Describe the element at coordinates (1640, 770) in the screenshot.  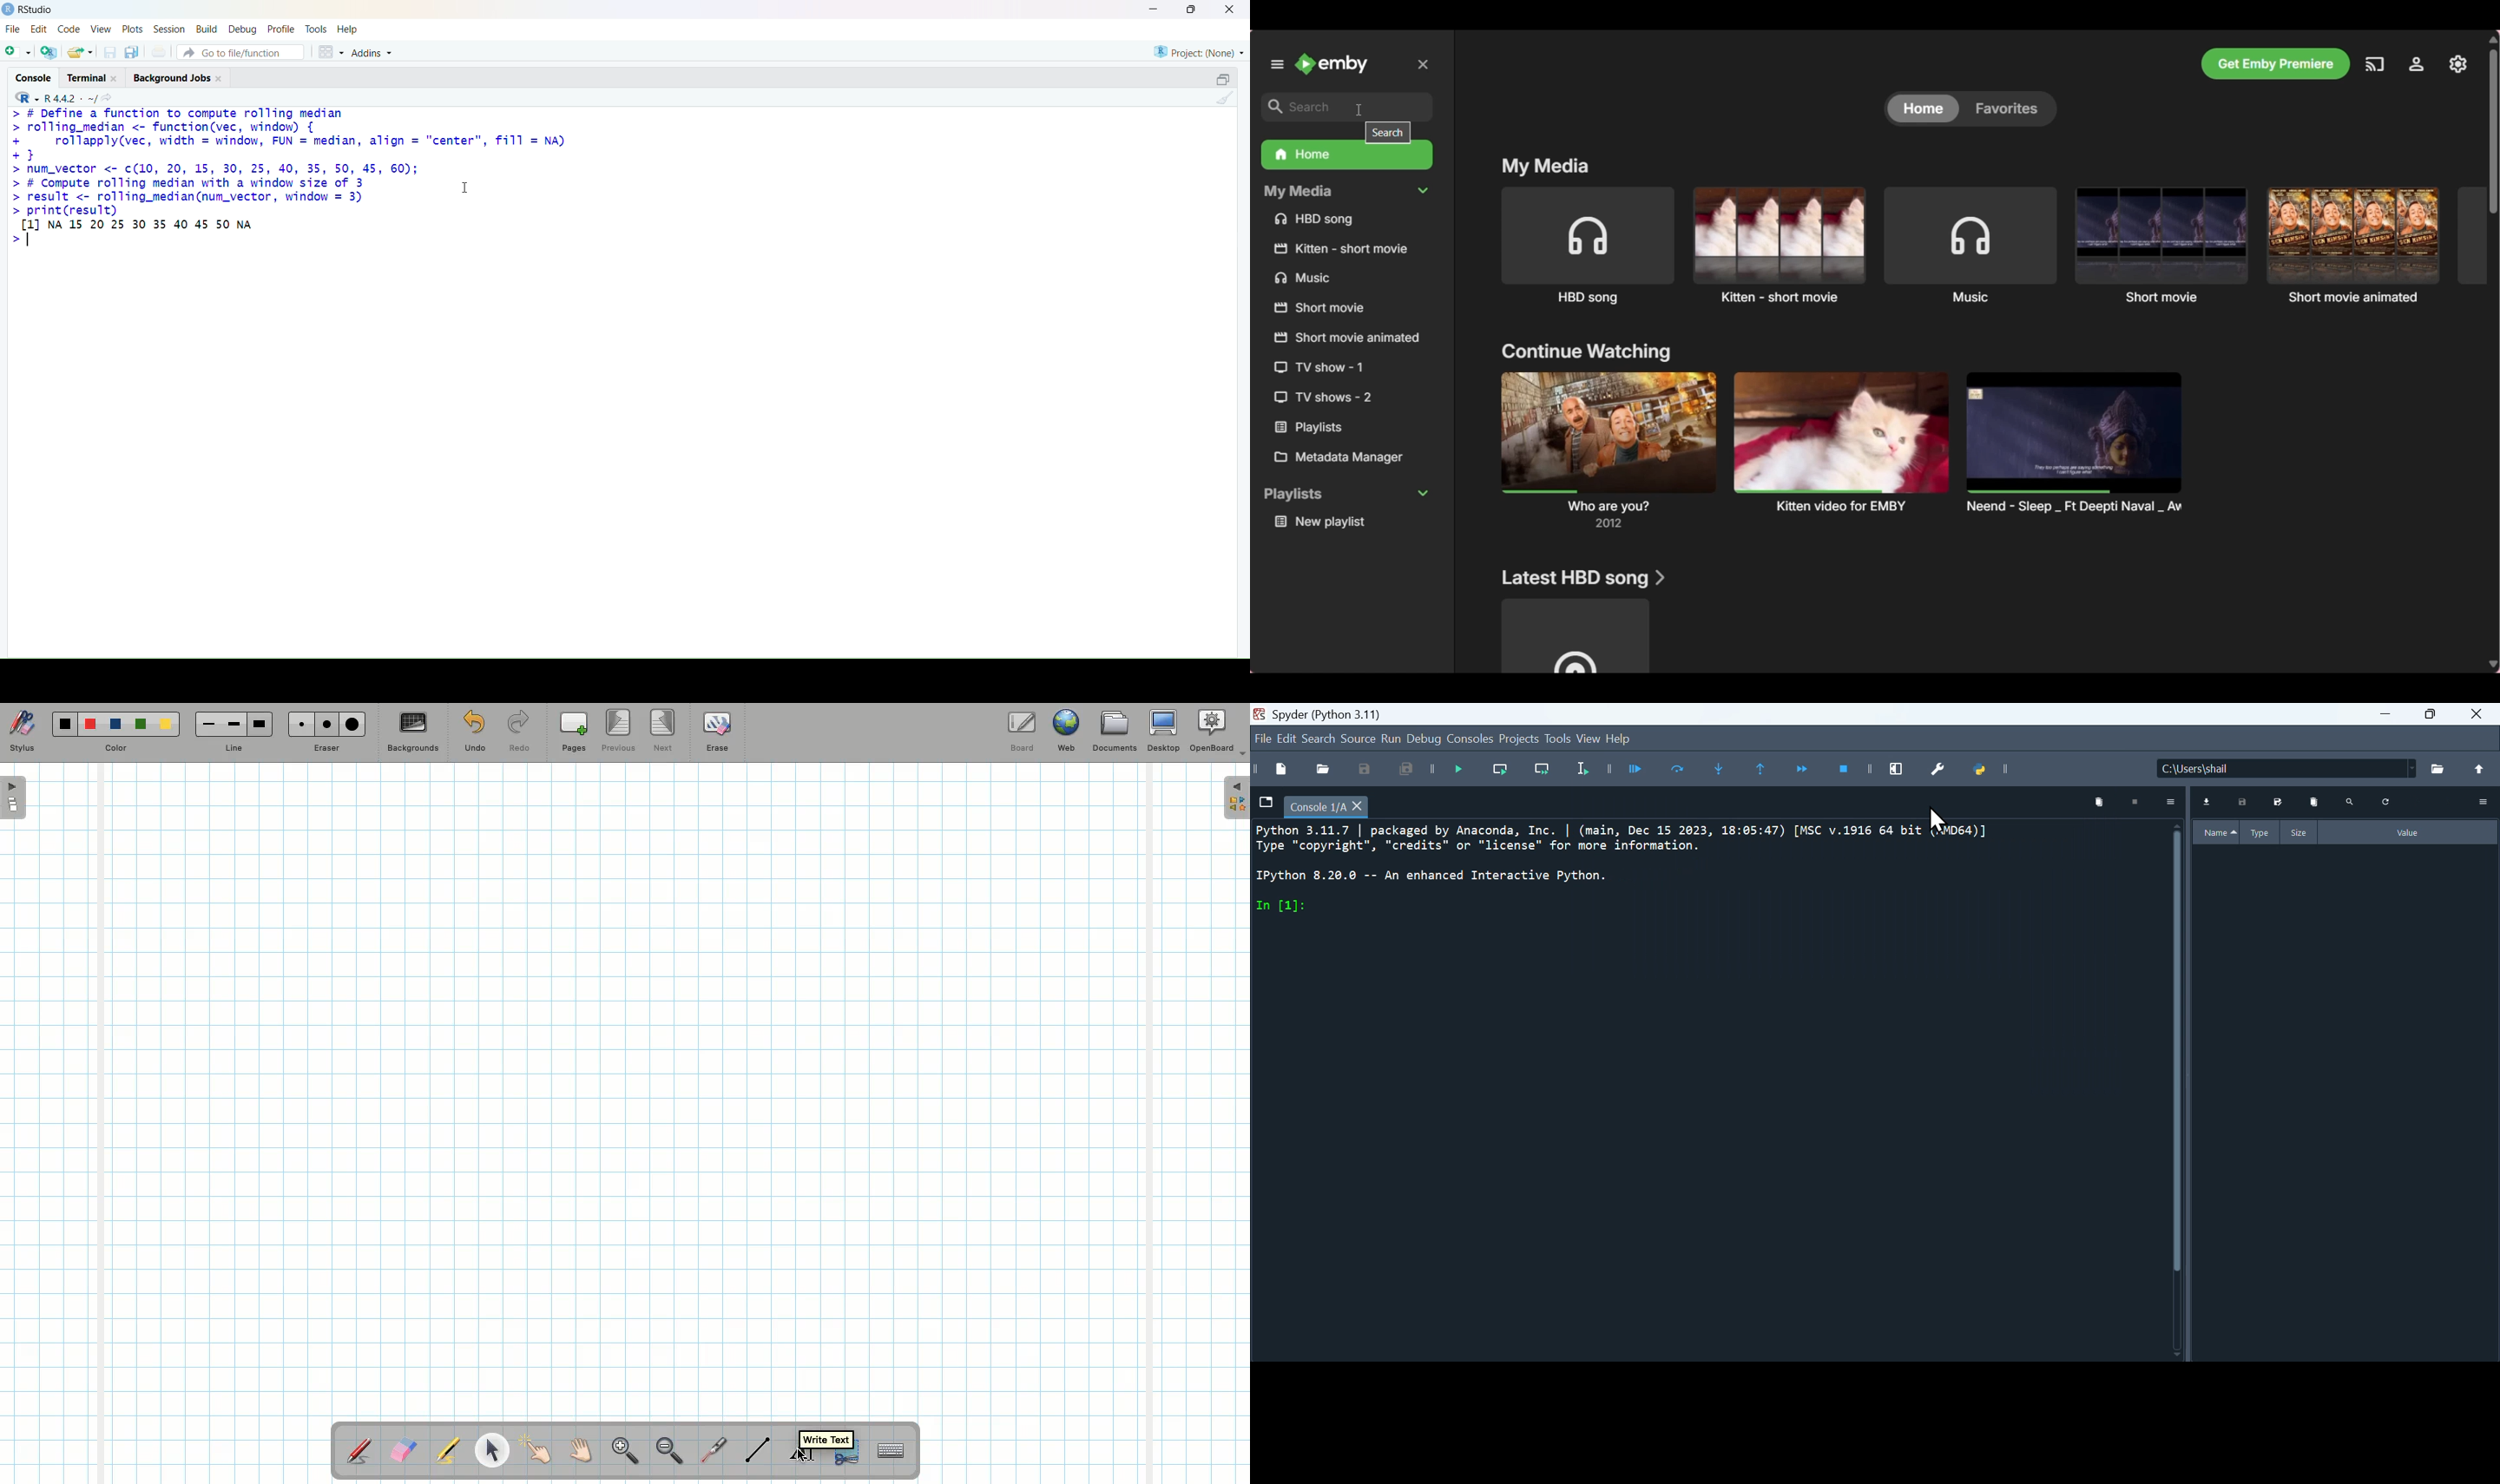
I see `Run cell` at that location.